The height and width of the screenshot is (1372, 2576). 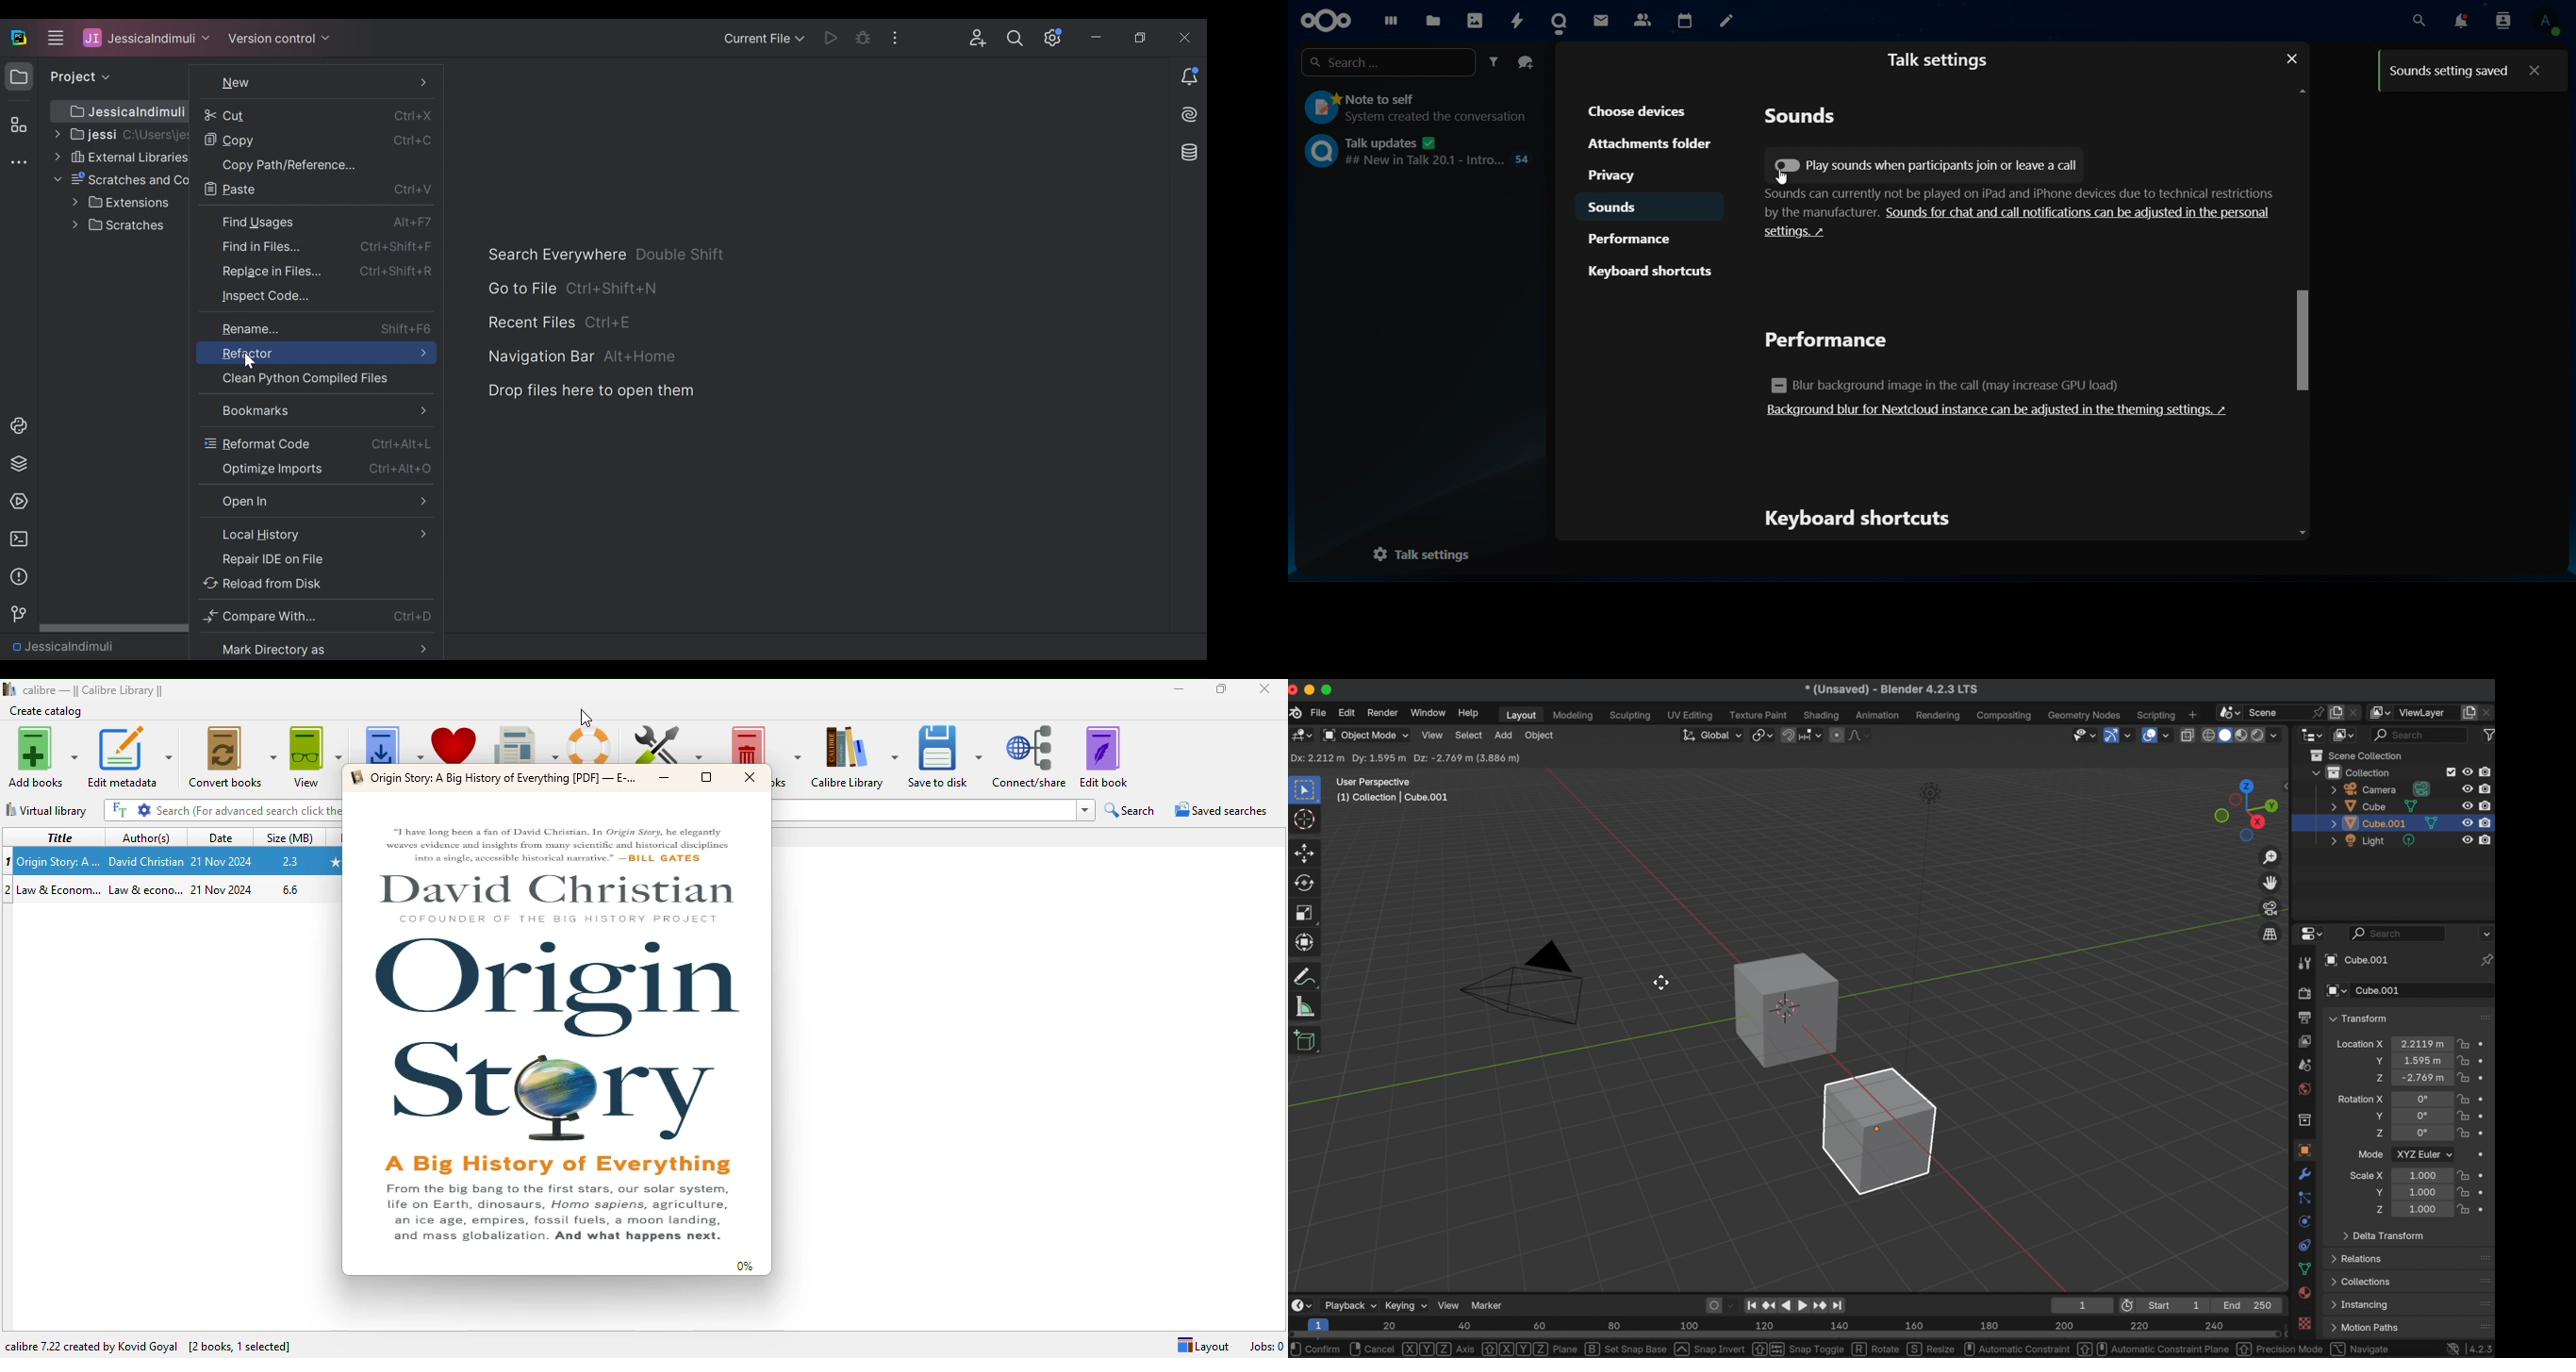 What do you see at coordinates (1619, 209) in the screenshot?
I see `sounds` at bounding box center [1619, 209].